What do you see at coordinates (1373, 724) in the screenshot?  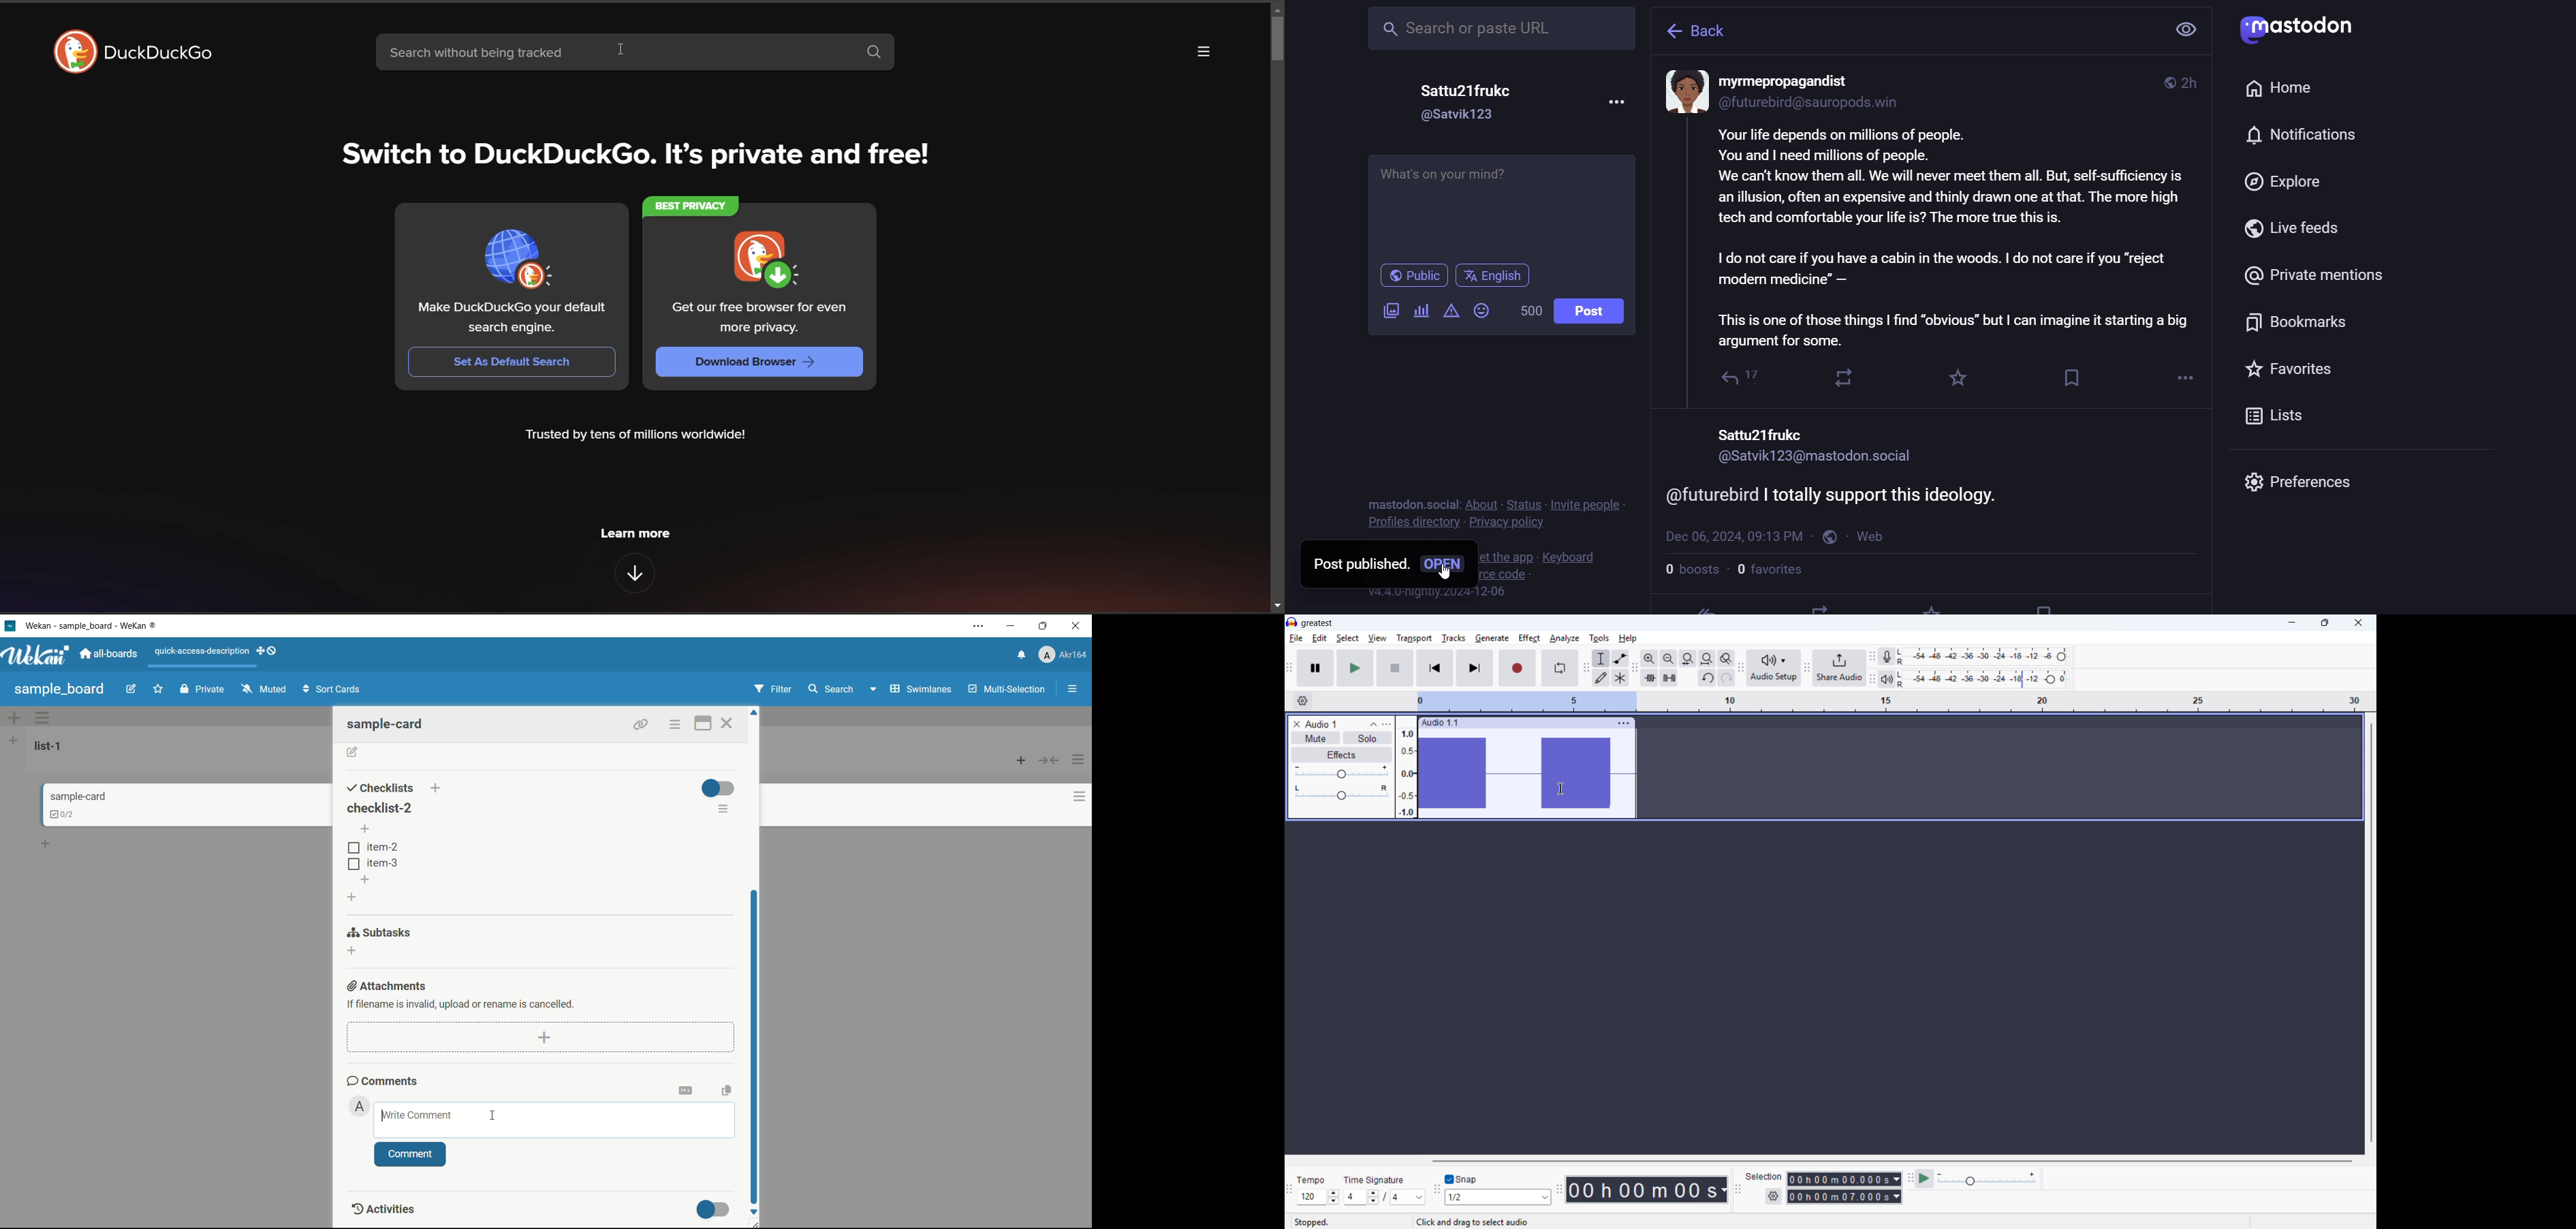 I see `Collapse ` at bounding box center [1373, 724].